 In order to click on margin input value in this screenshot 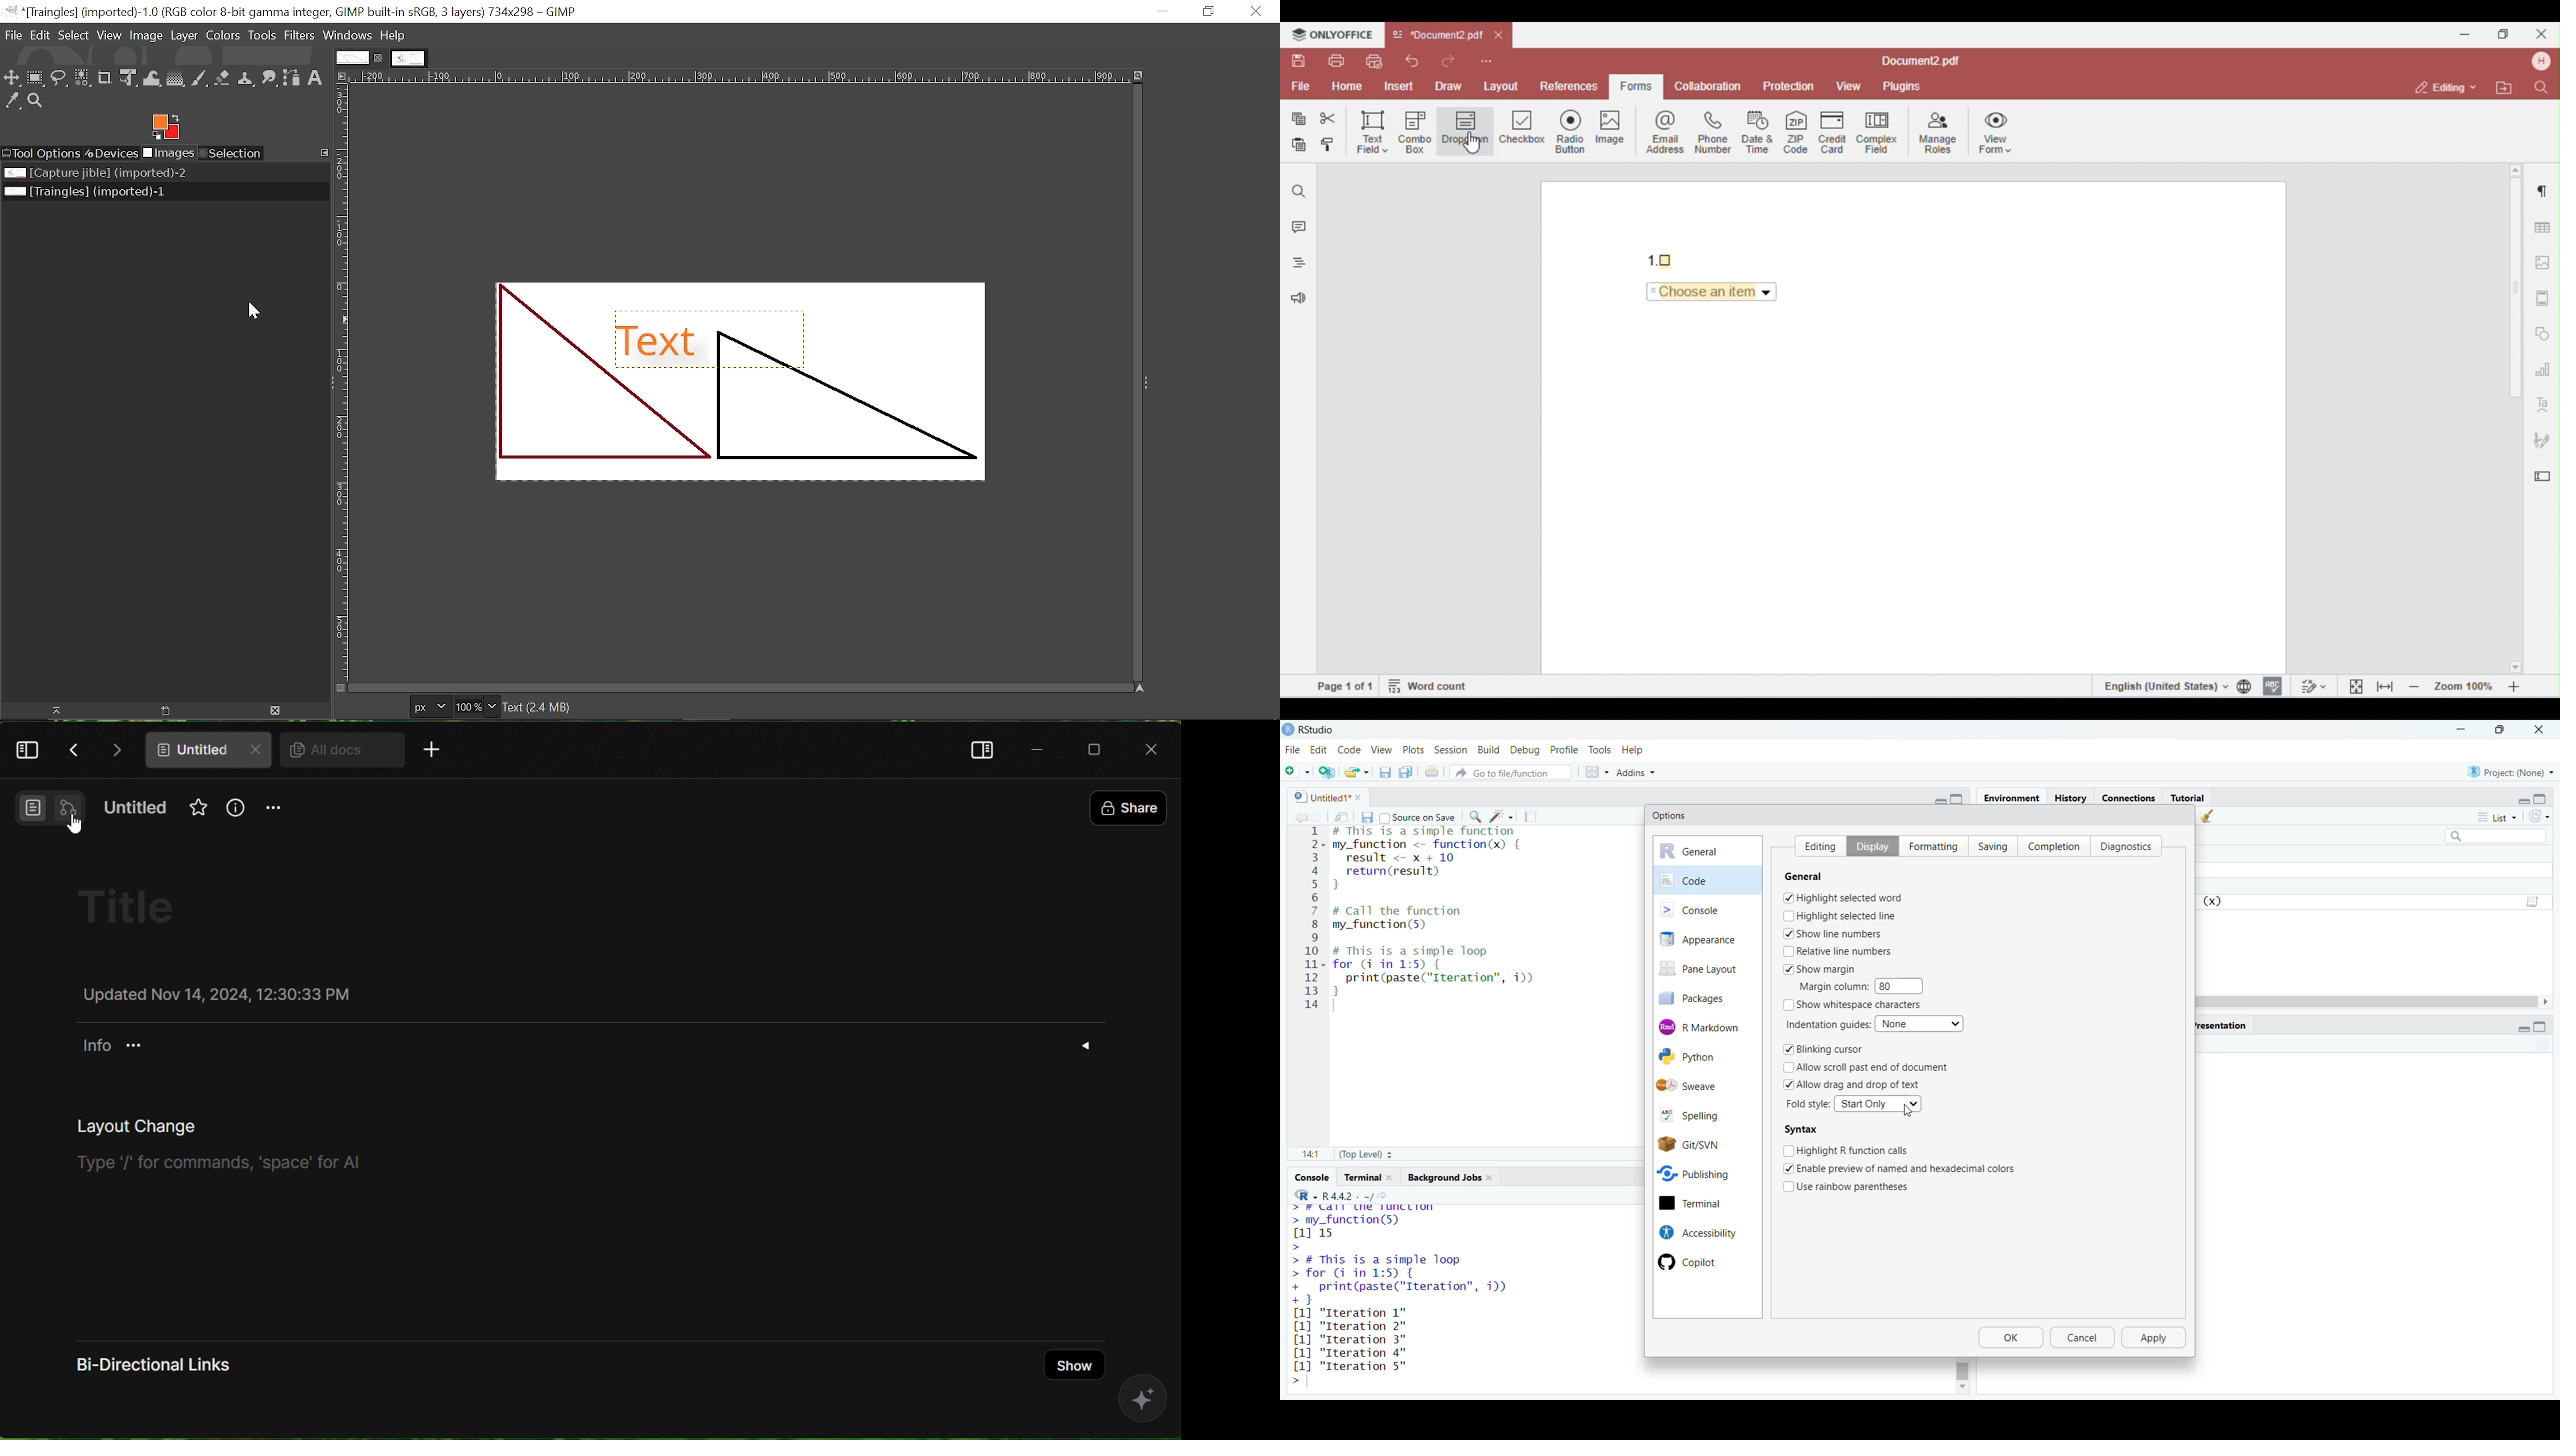, I will do `click(1904, 985)`.